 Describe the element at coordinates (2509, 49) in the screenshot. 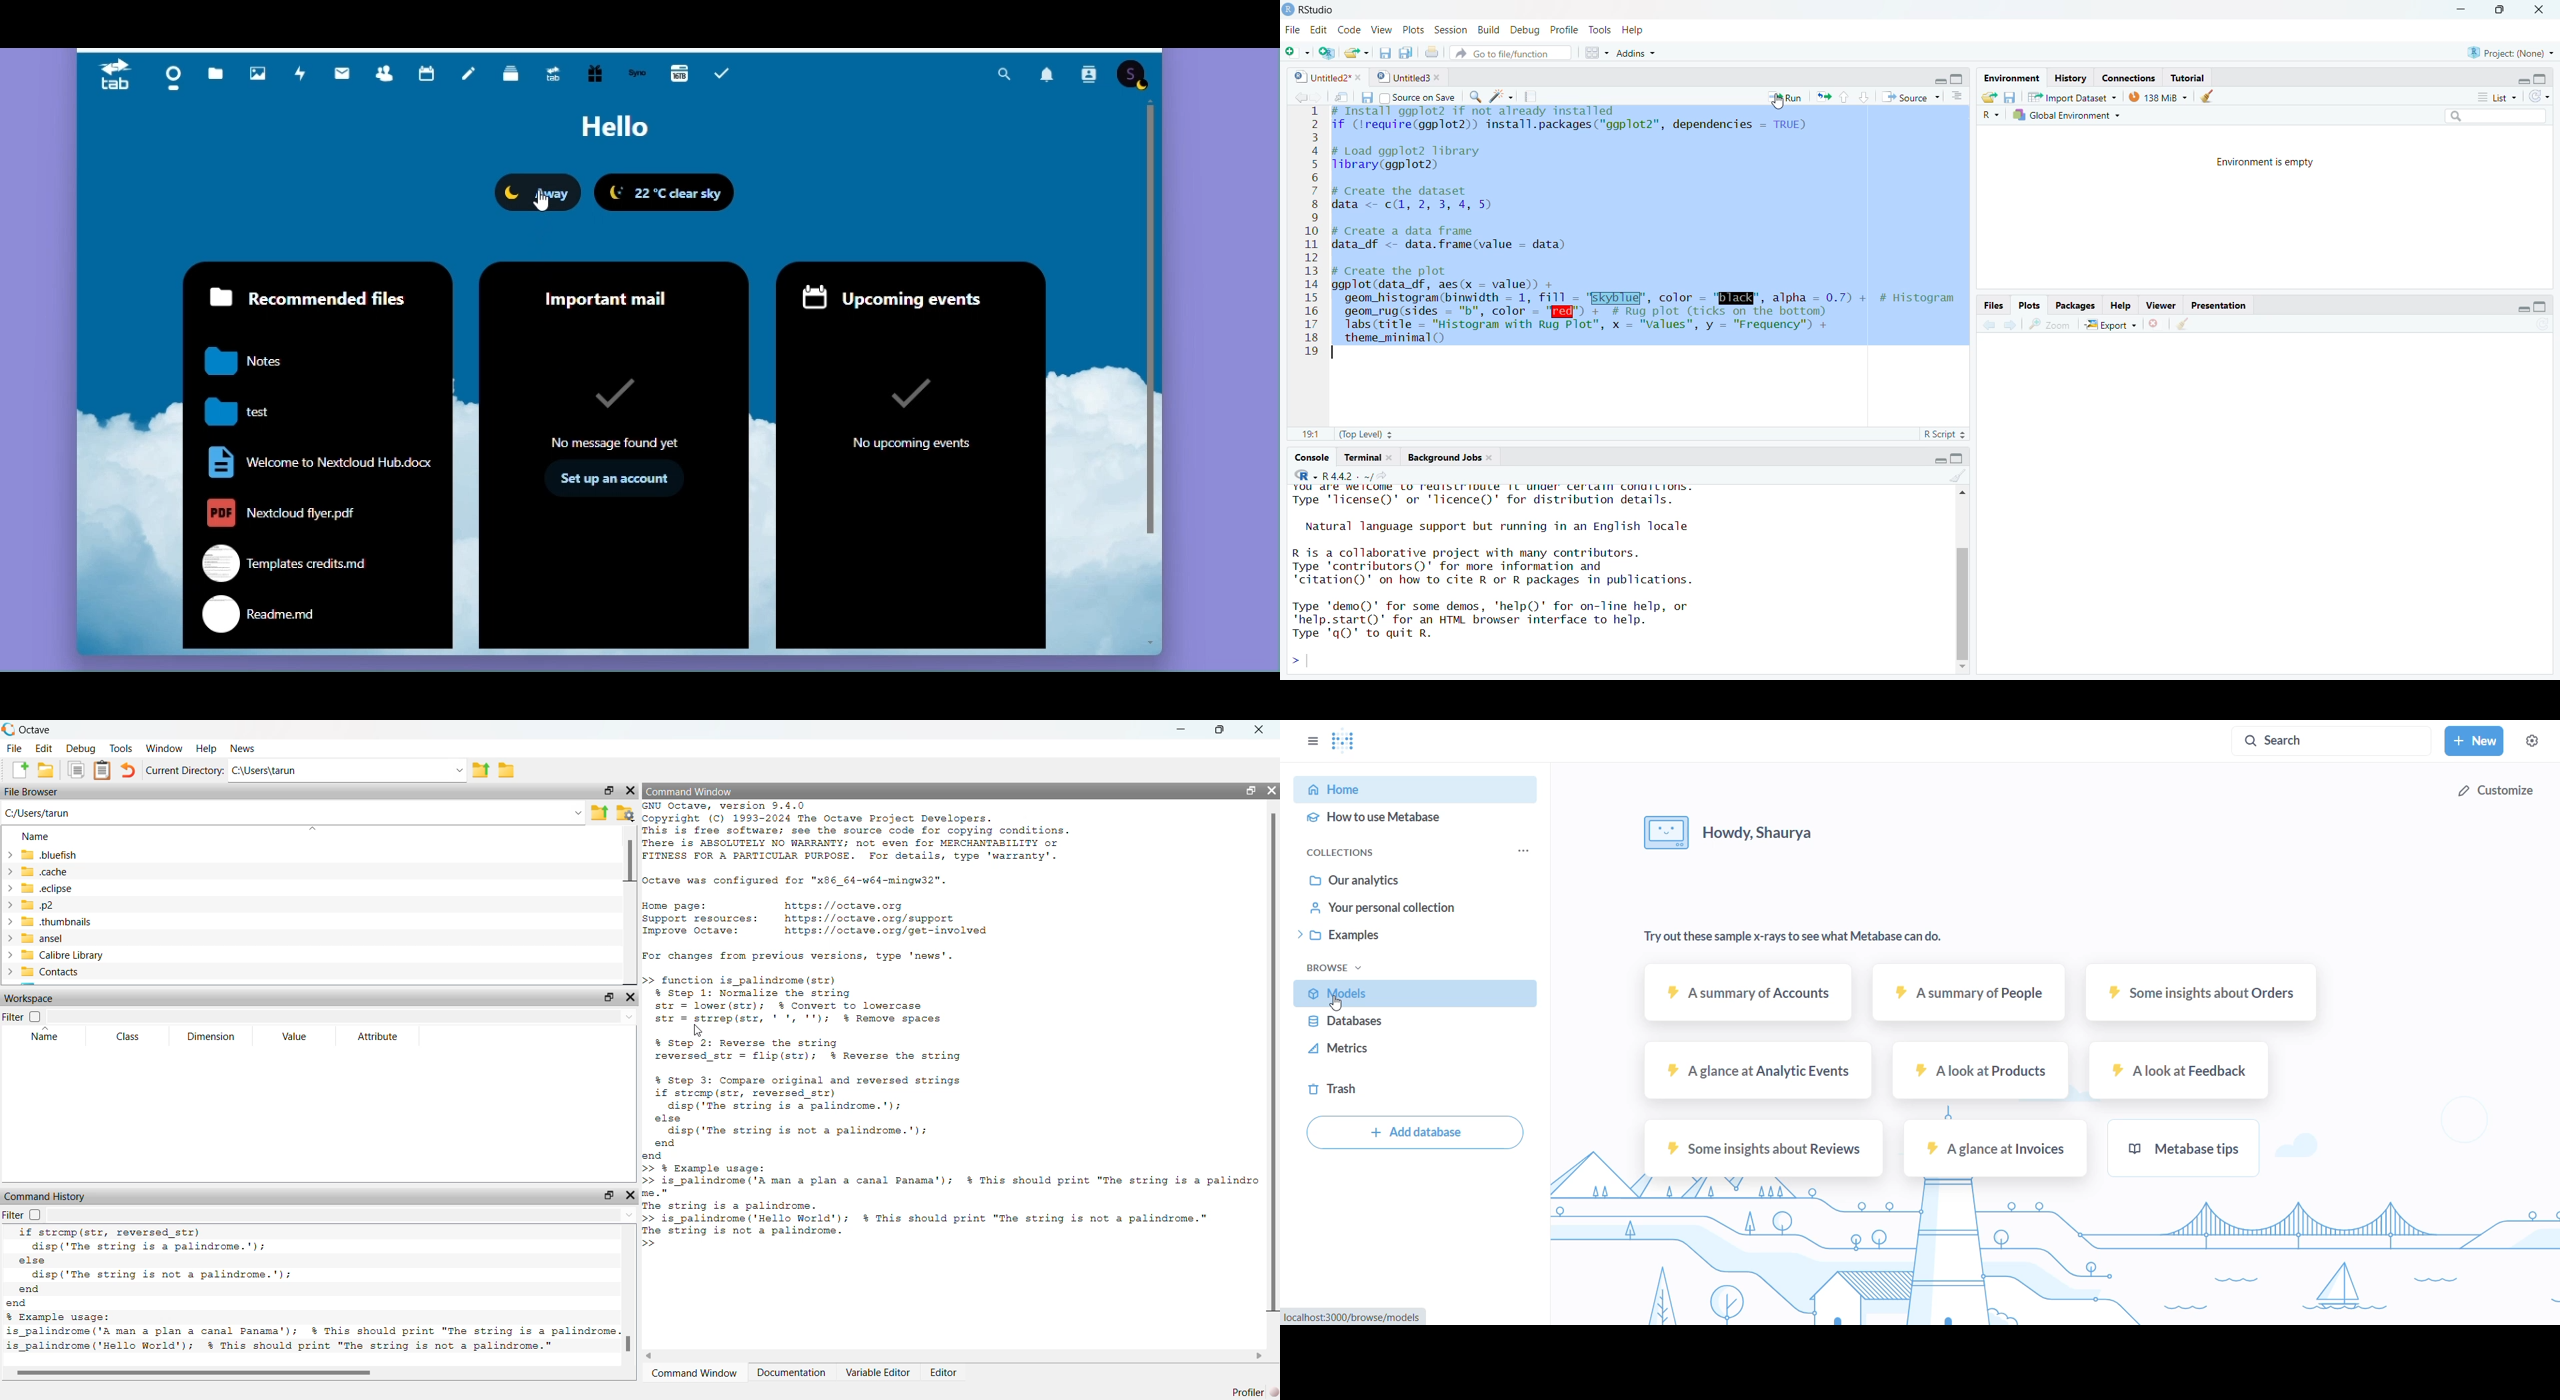

I see `& Project: (None) ~` at that location.